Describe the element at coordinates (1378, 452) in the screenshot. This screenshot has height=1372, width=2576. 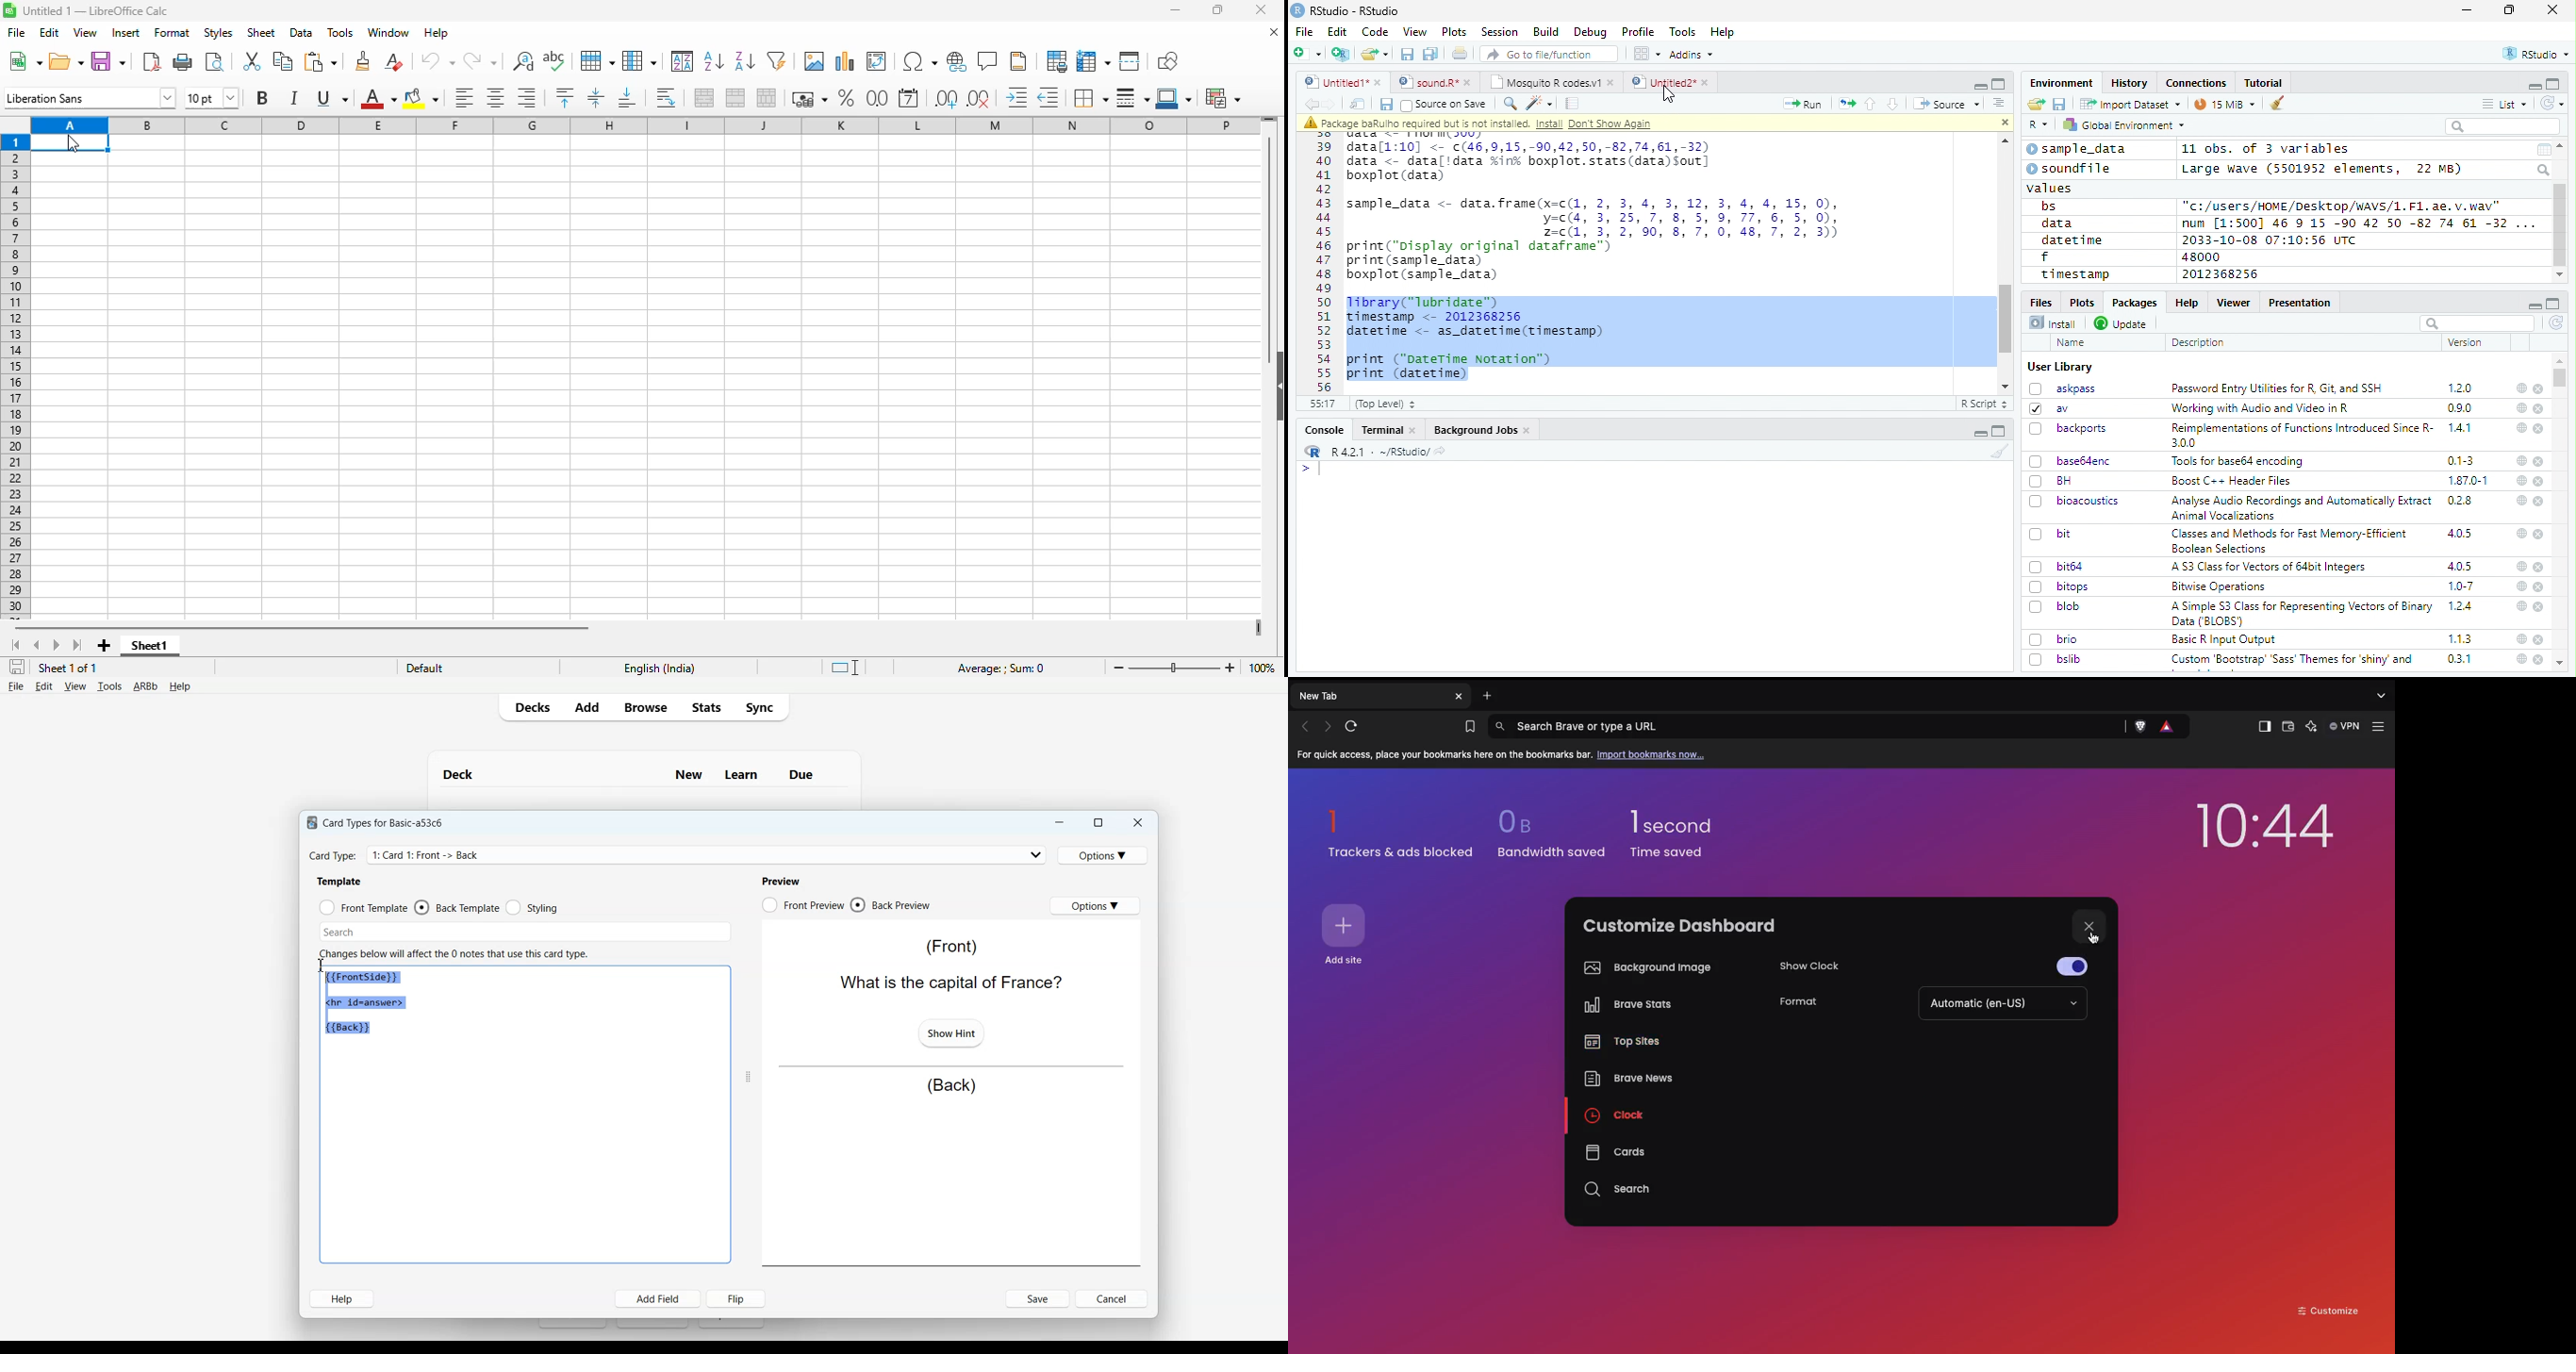
I see `R 4.2.1 - ~/RStudio/` at that location.